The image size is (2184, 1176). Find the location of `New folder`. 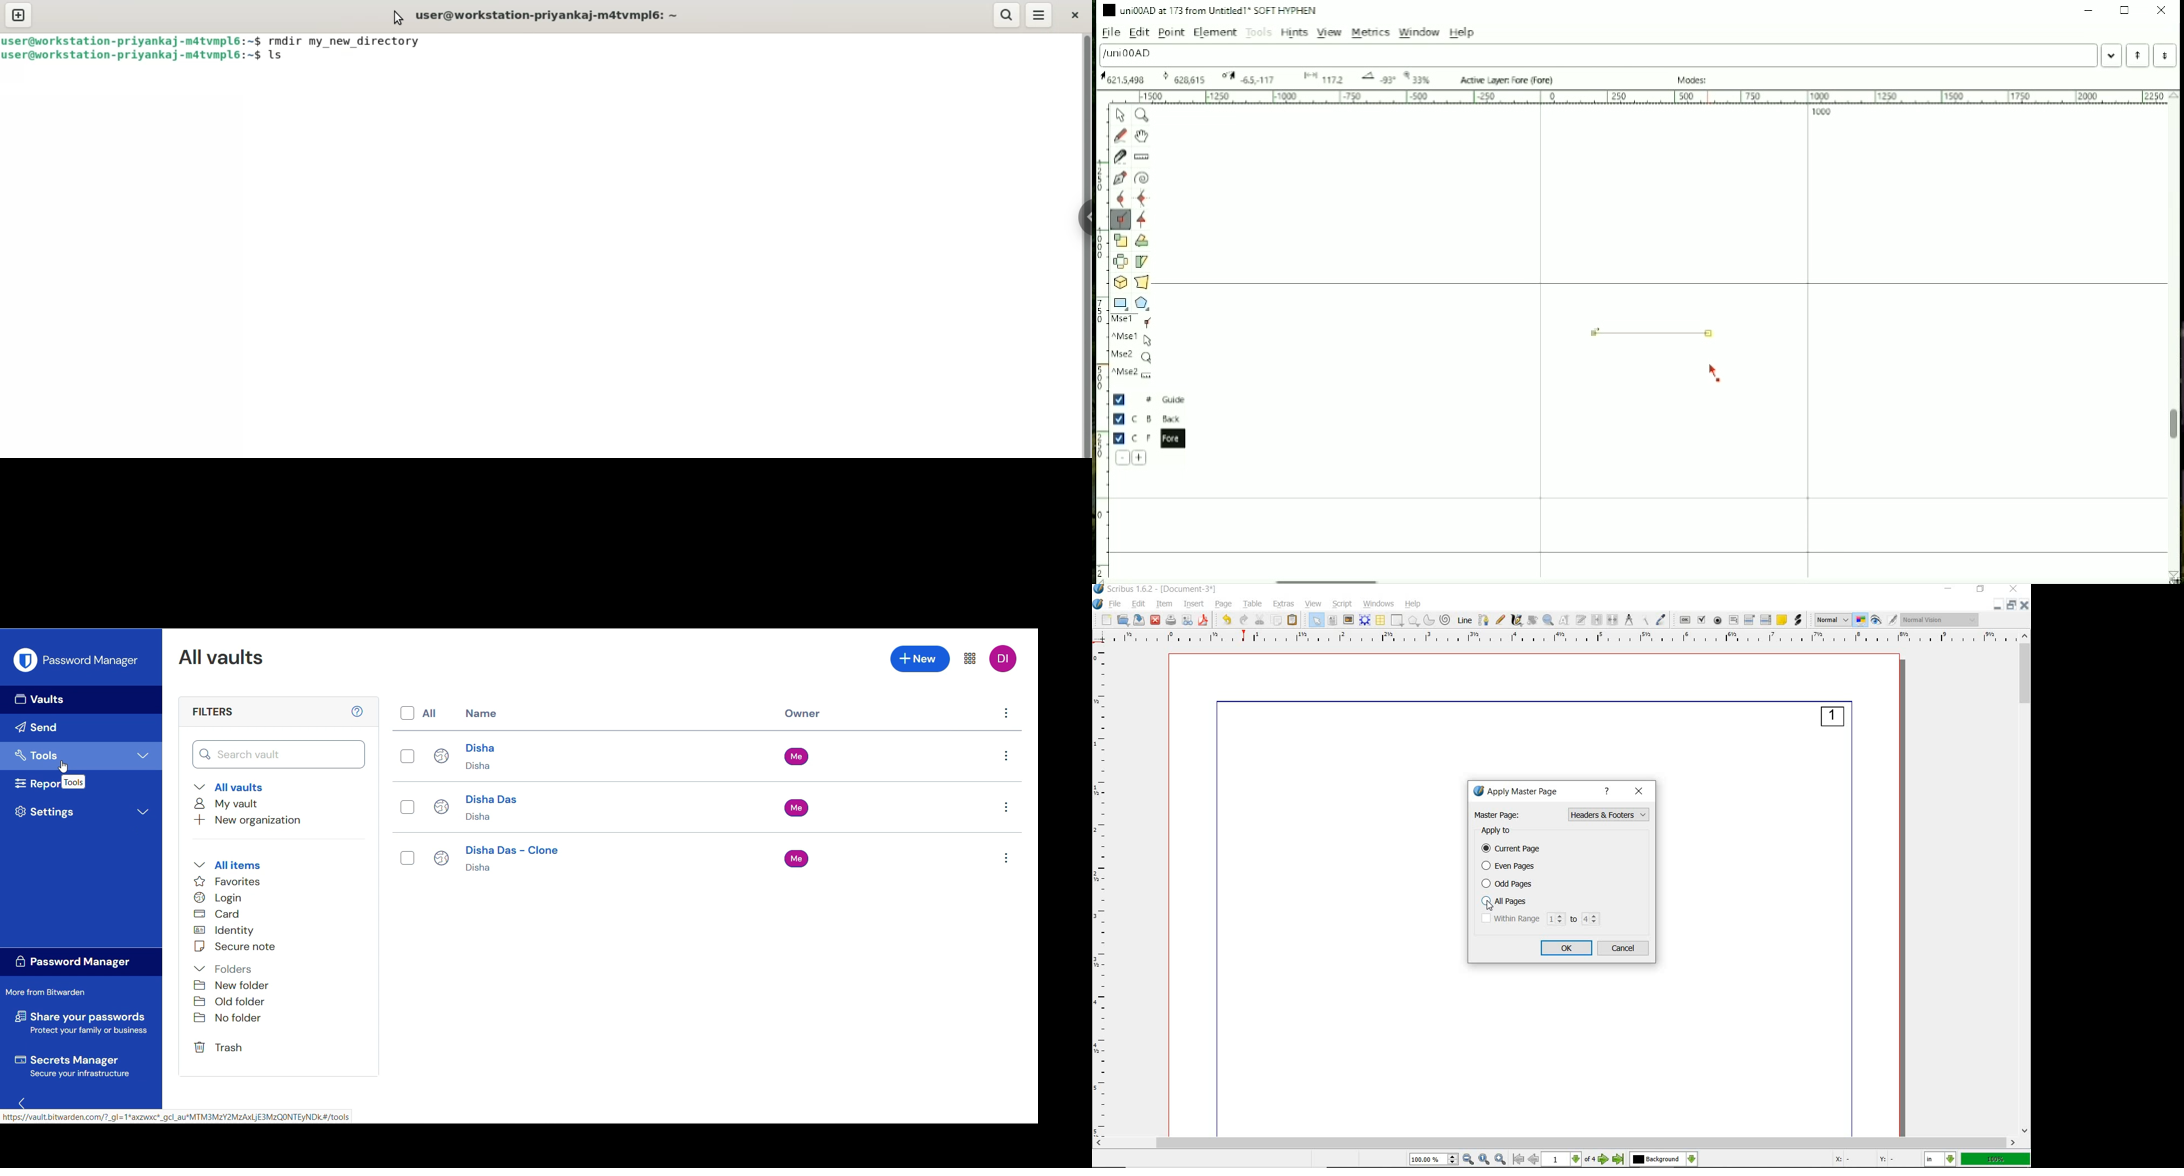

New folder is located at coordinates (243, 985).